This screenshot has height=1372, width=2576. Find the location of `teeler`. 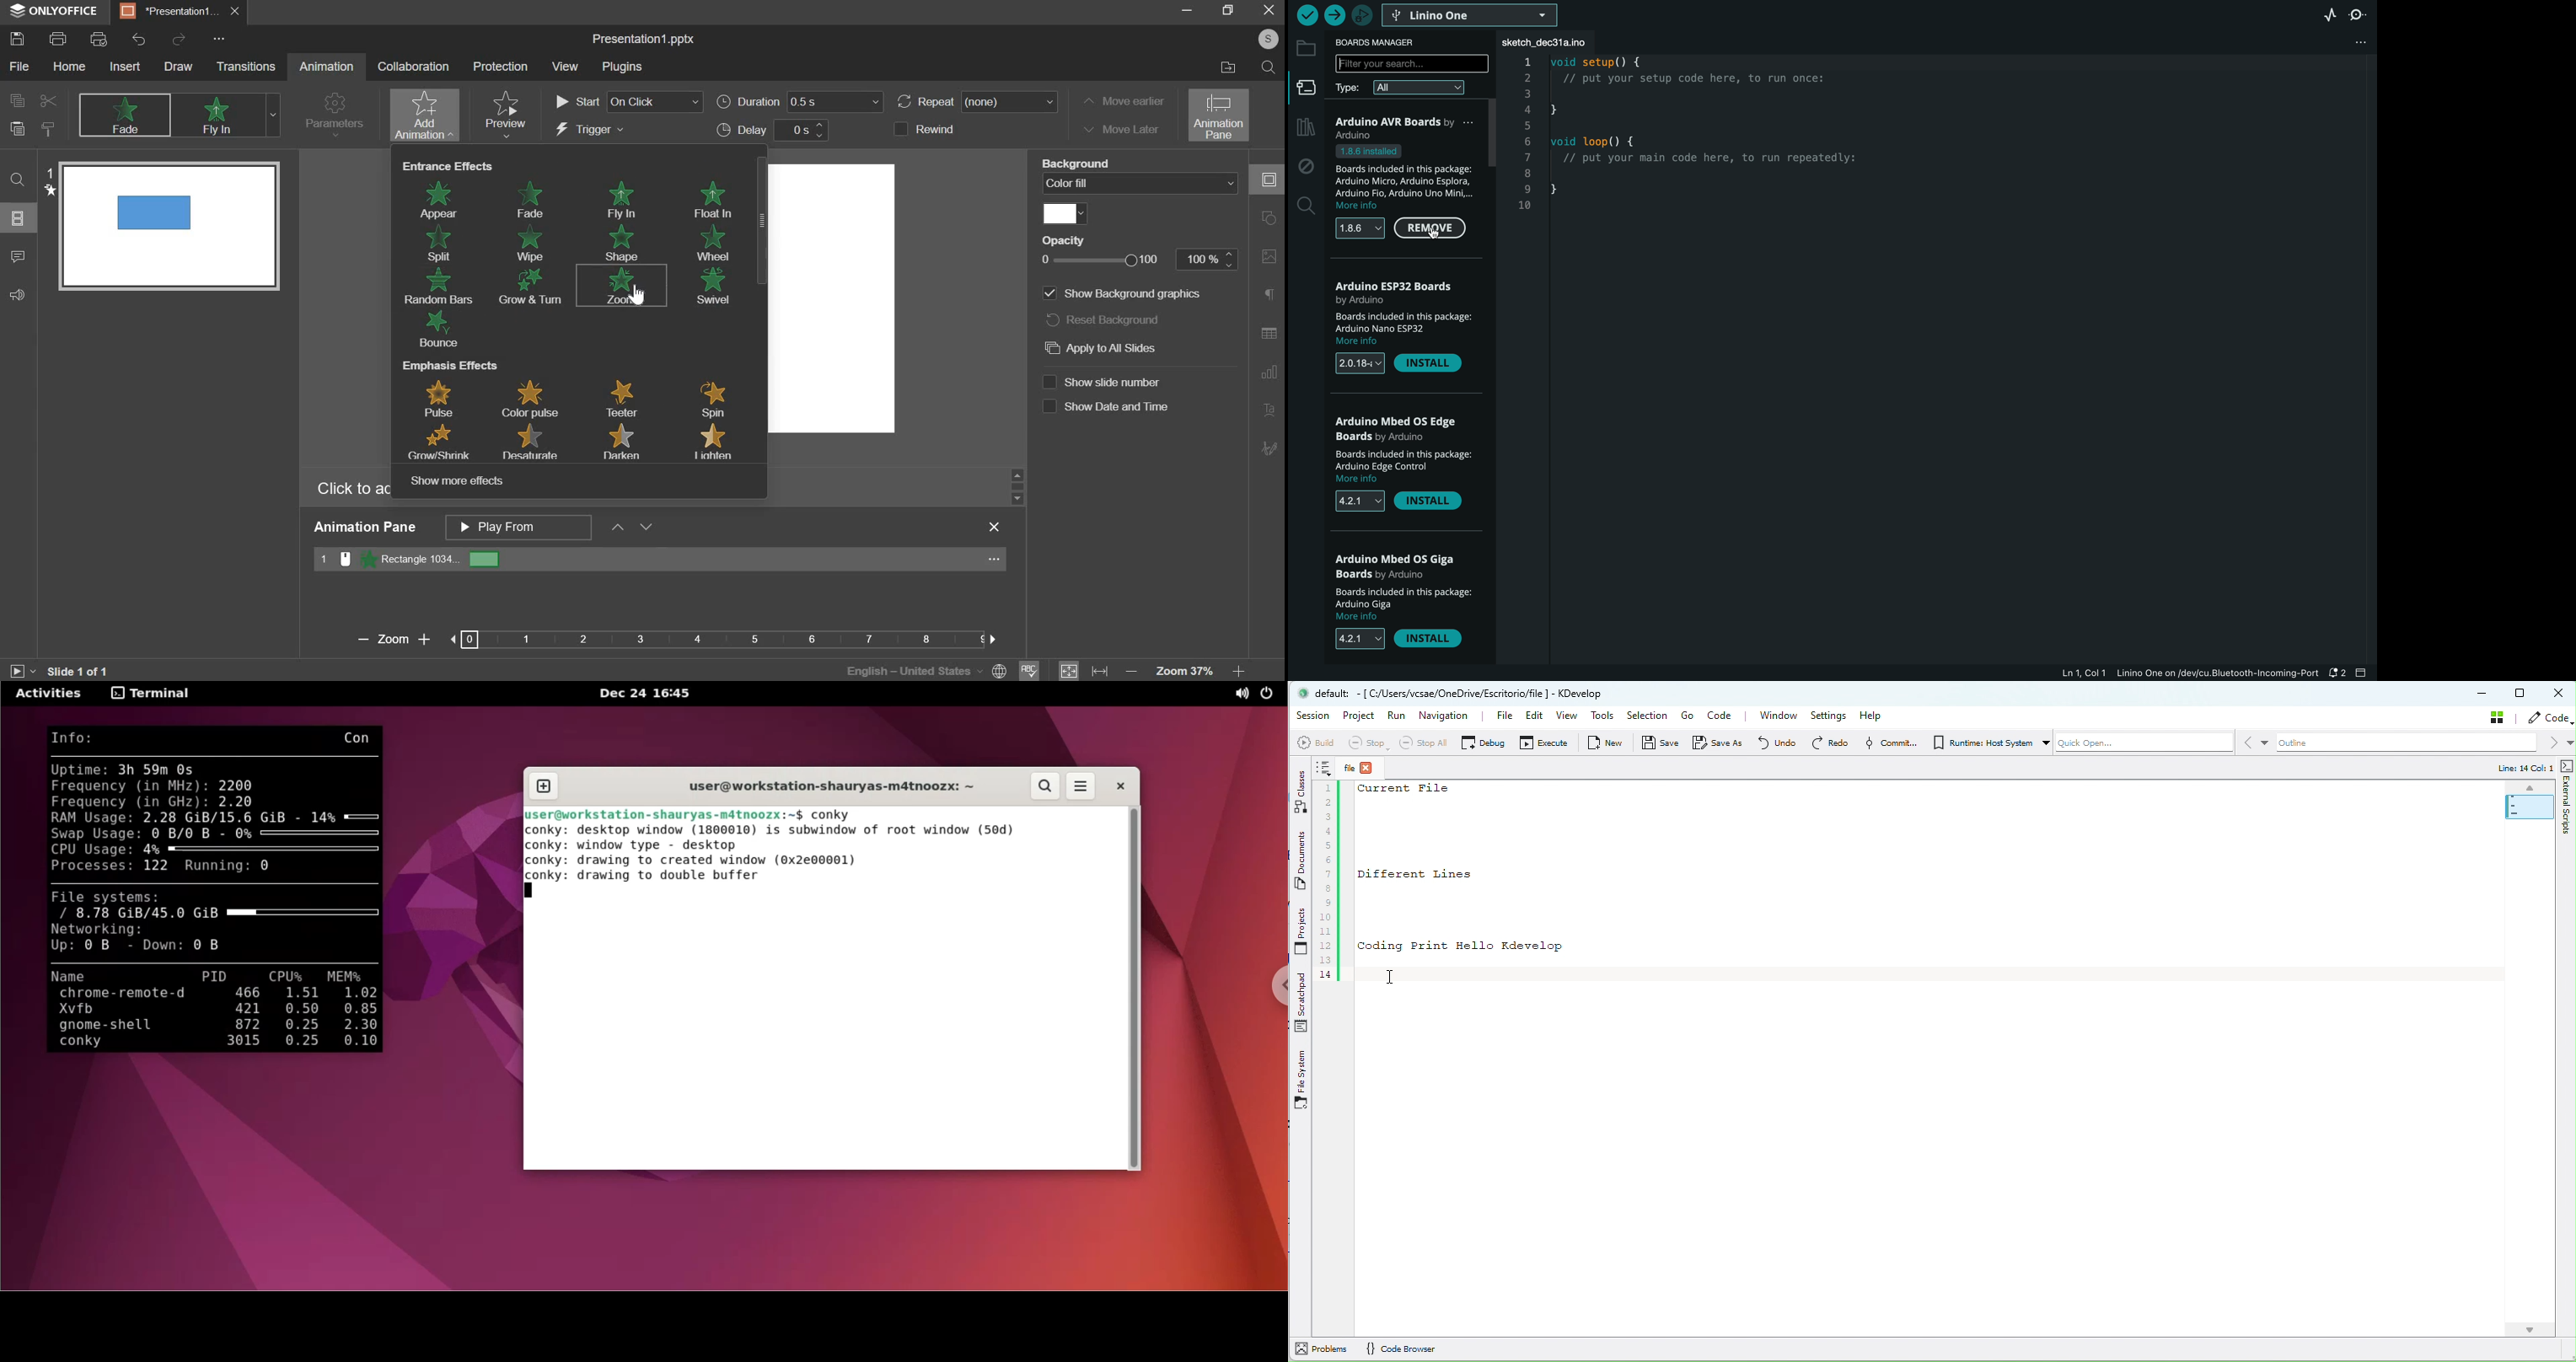

teeler is located at coordinates (623, 398).